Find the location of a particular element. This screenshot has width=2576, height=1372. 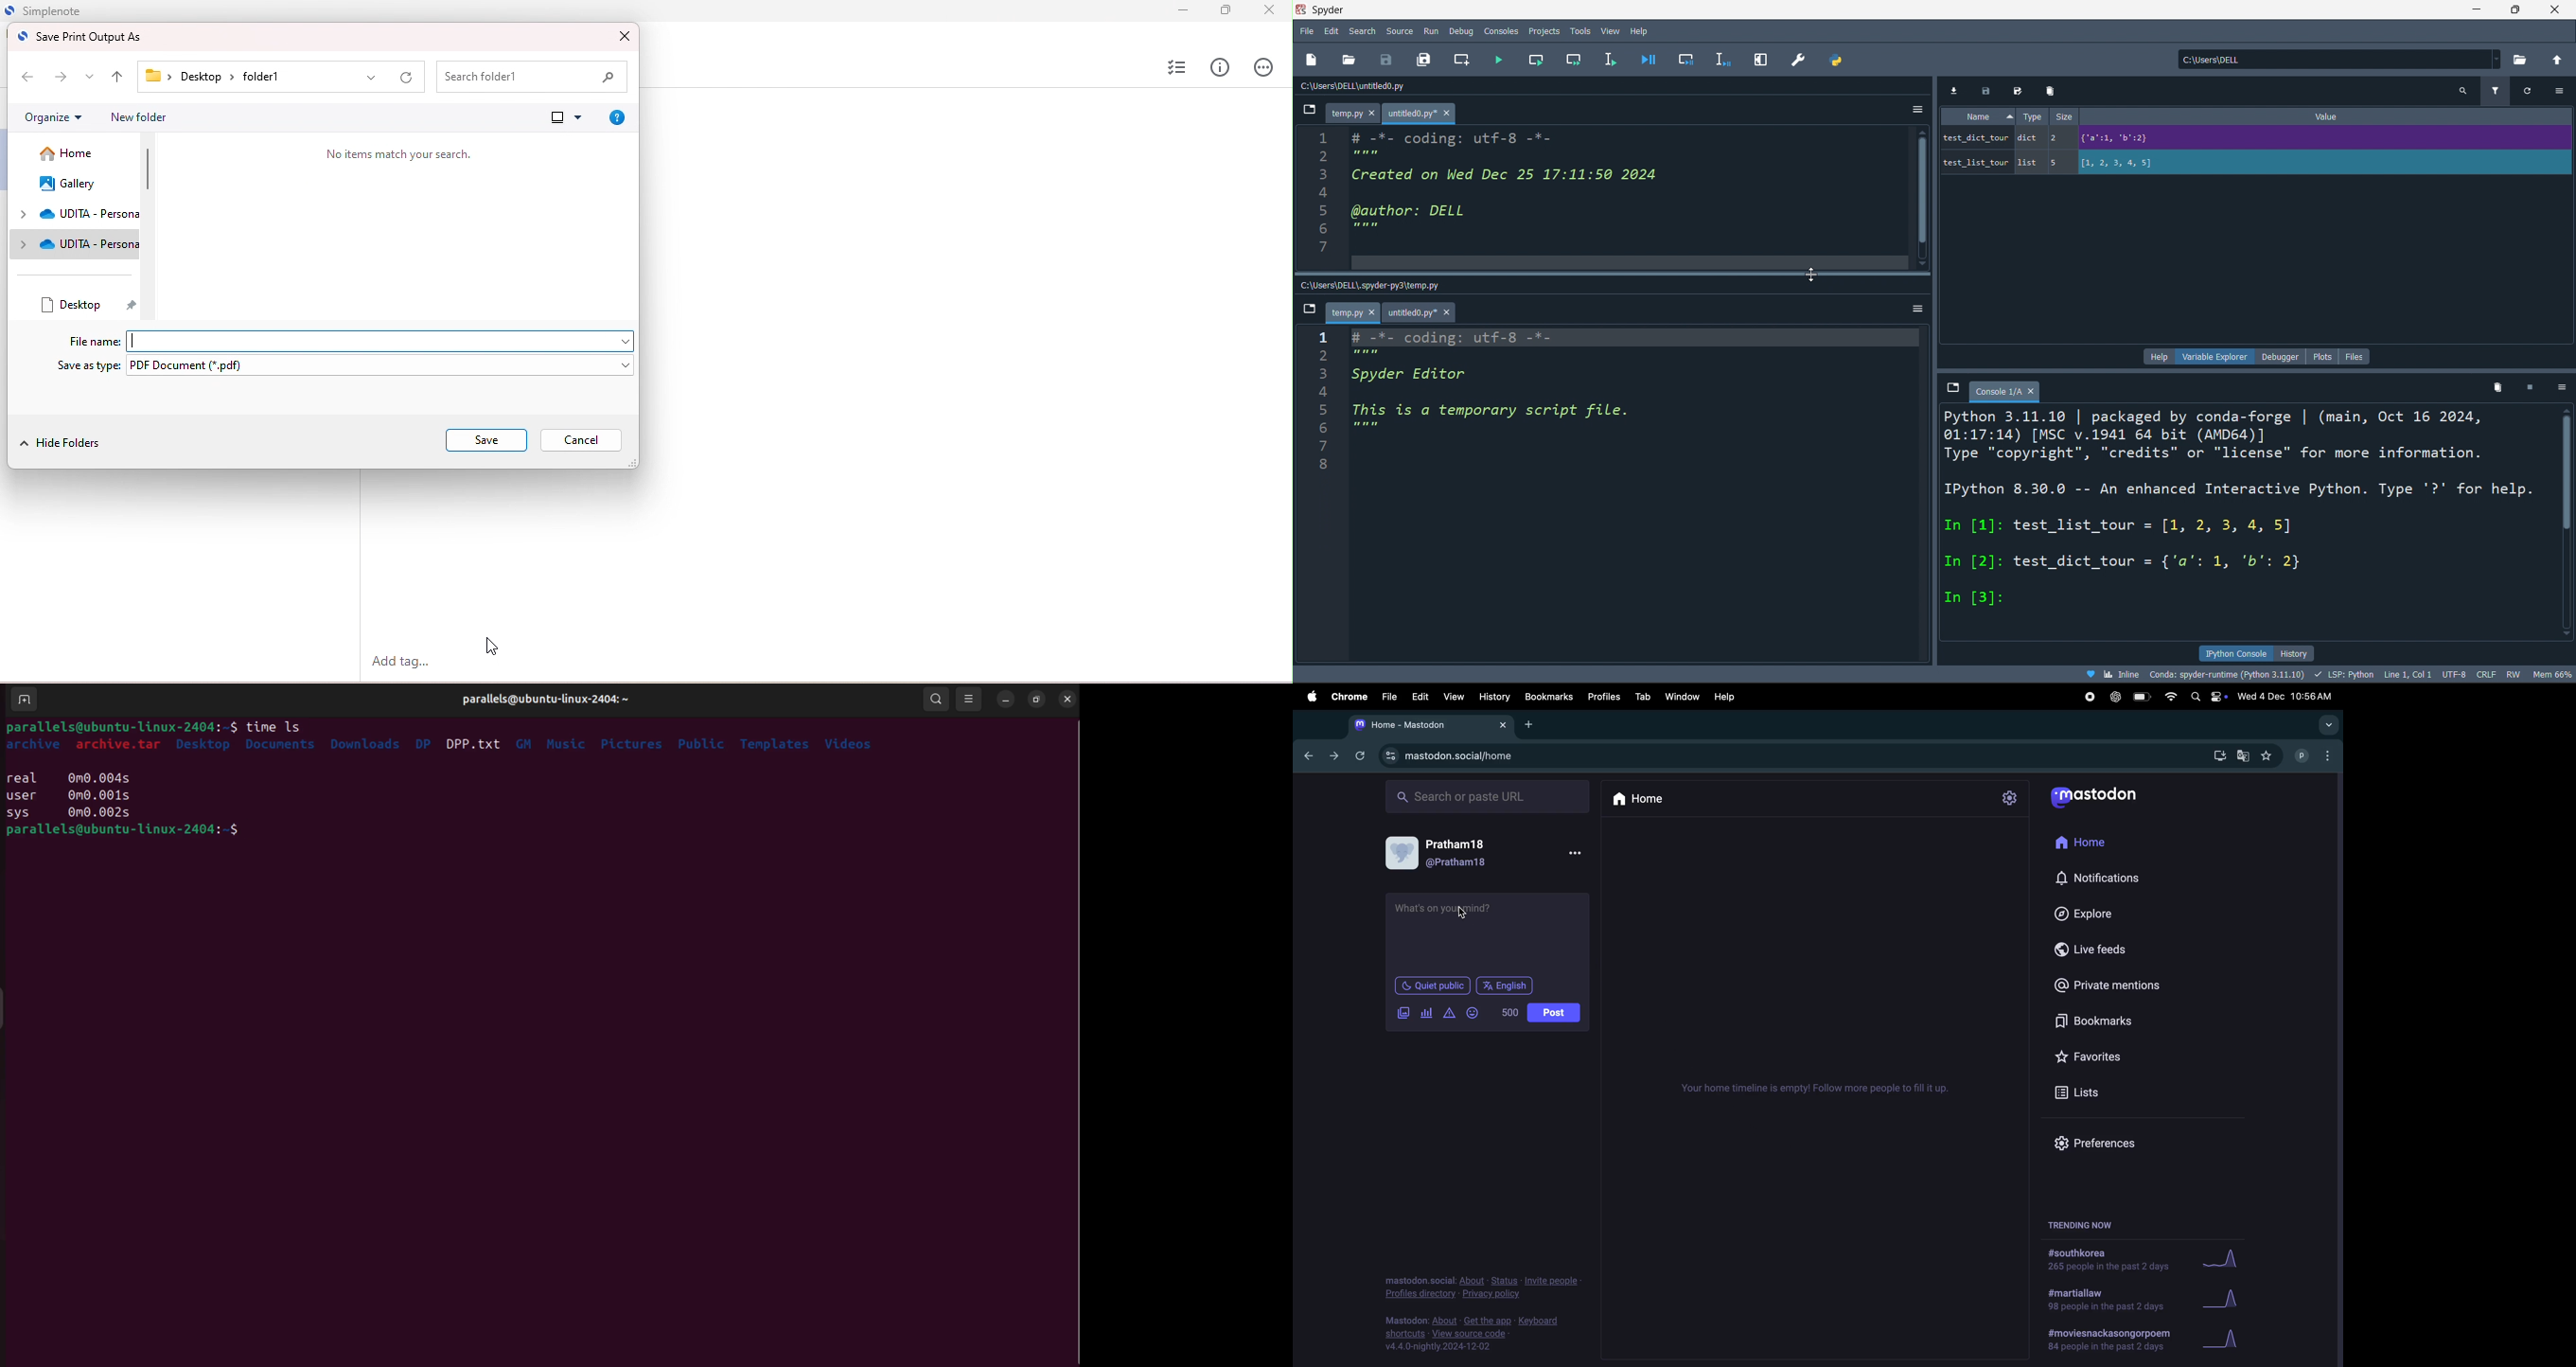

C:\Users\DELL\.spyder-py3\temp.py is located at coordinates (1382, 283).